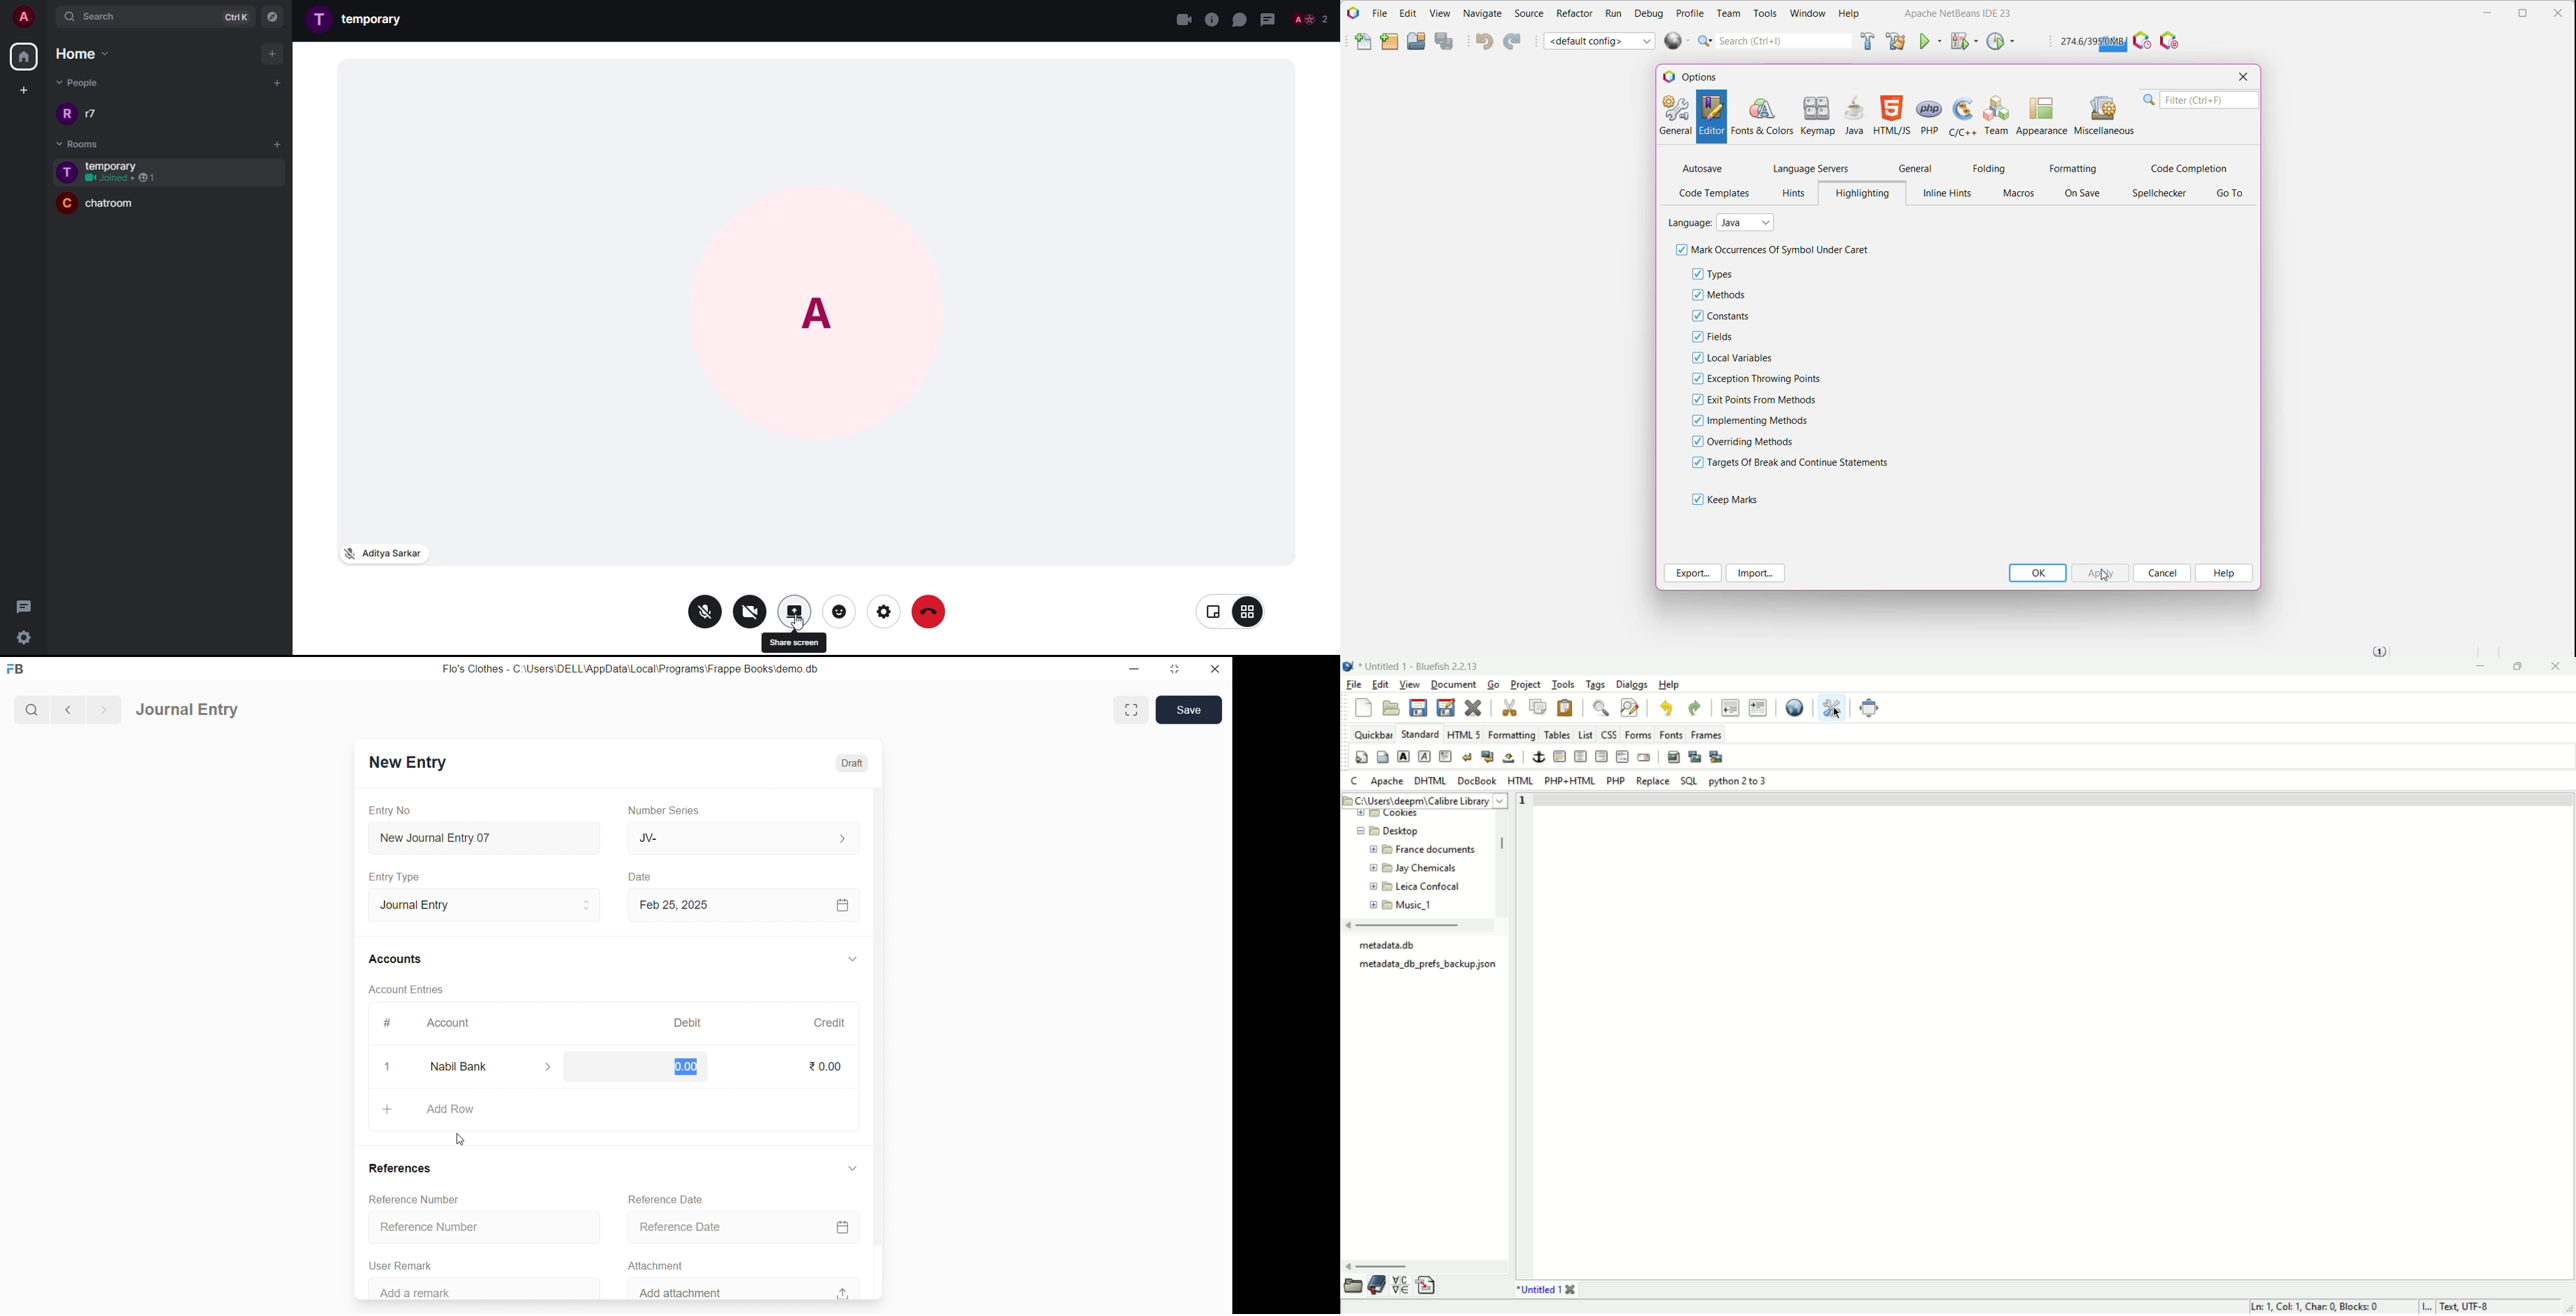  What do you see at coordinates (1539, 1291) in the screenshot?
I see `*Untitled 1` at bounding box center [1539, 1291].